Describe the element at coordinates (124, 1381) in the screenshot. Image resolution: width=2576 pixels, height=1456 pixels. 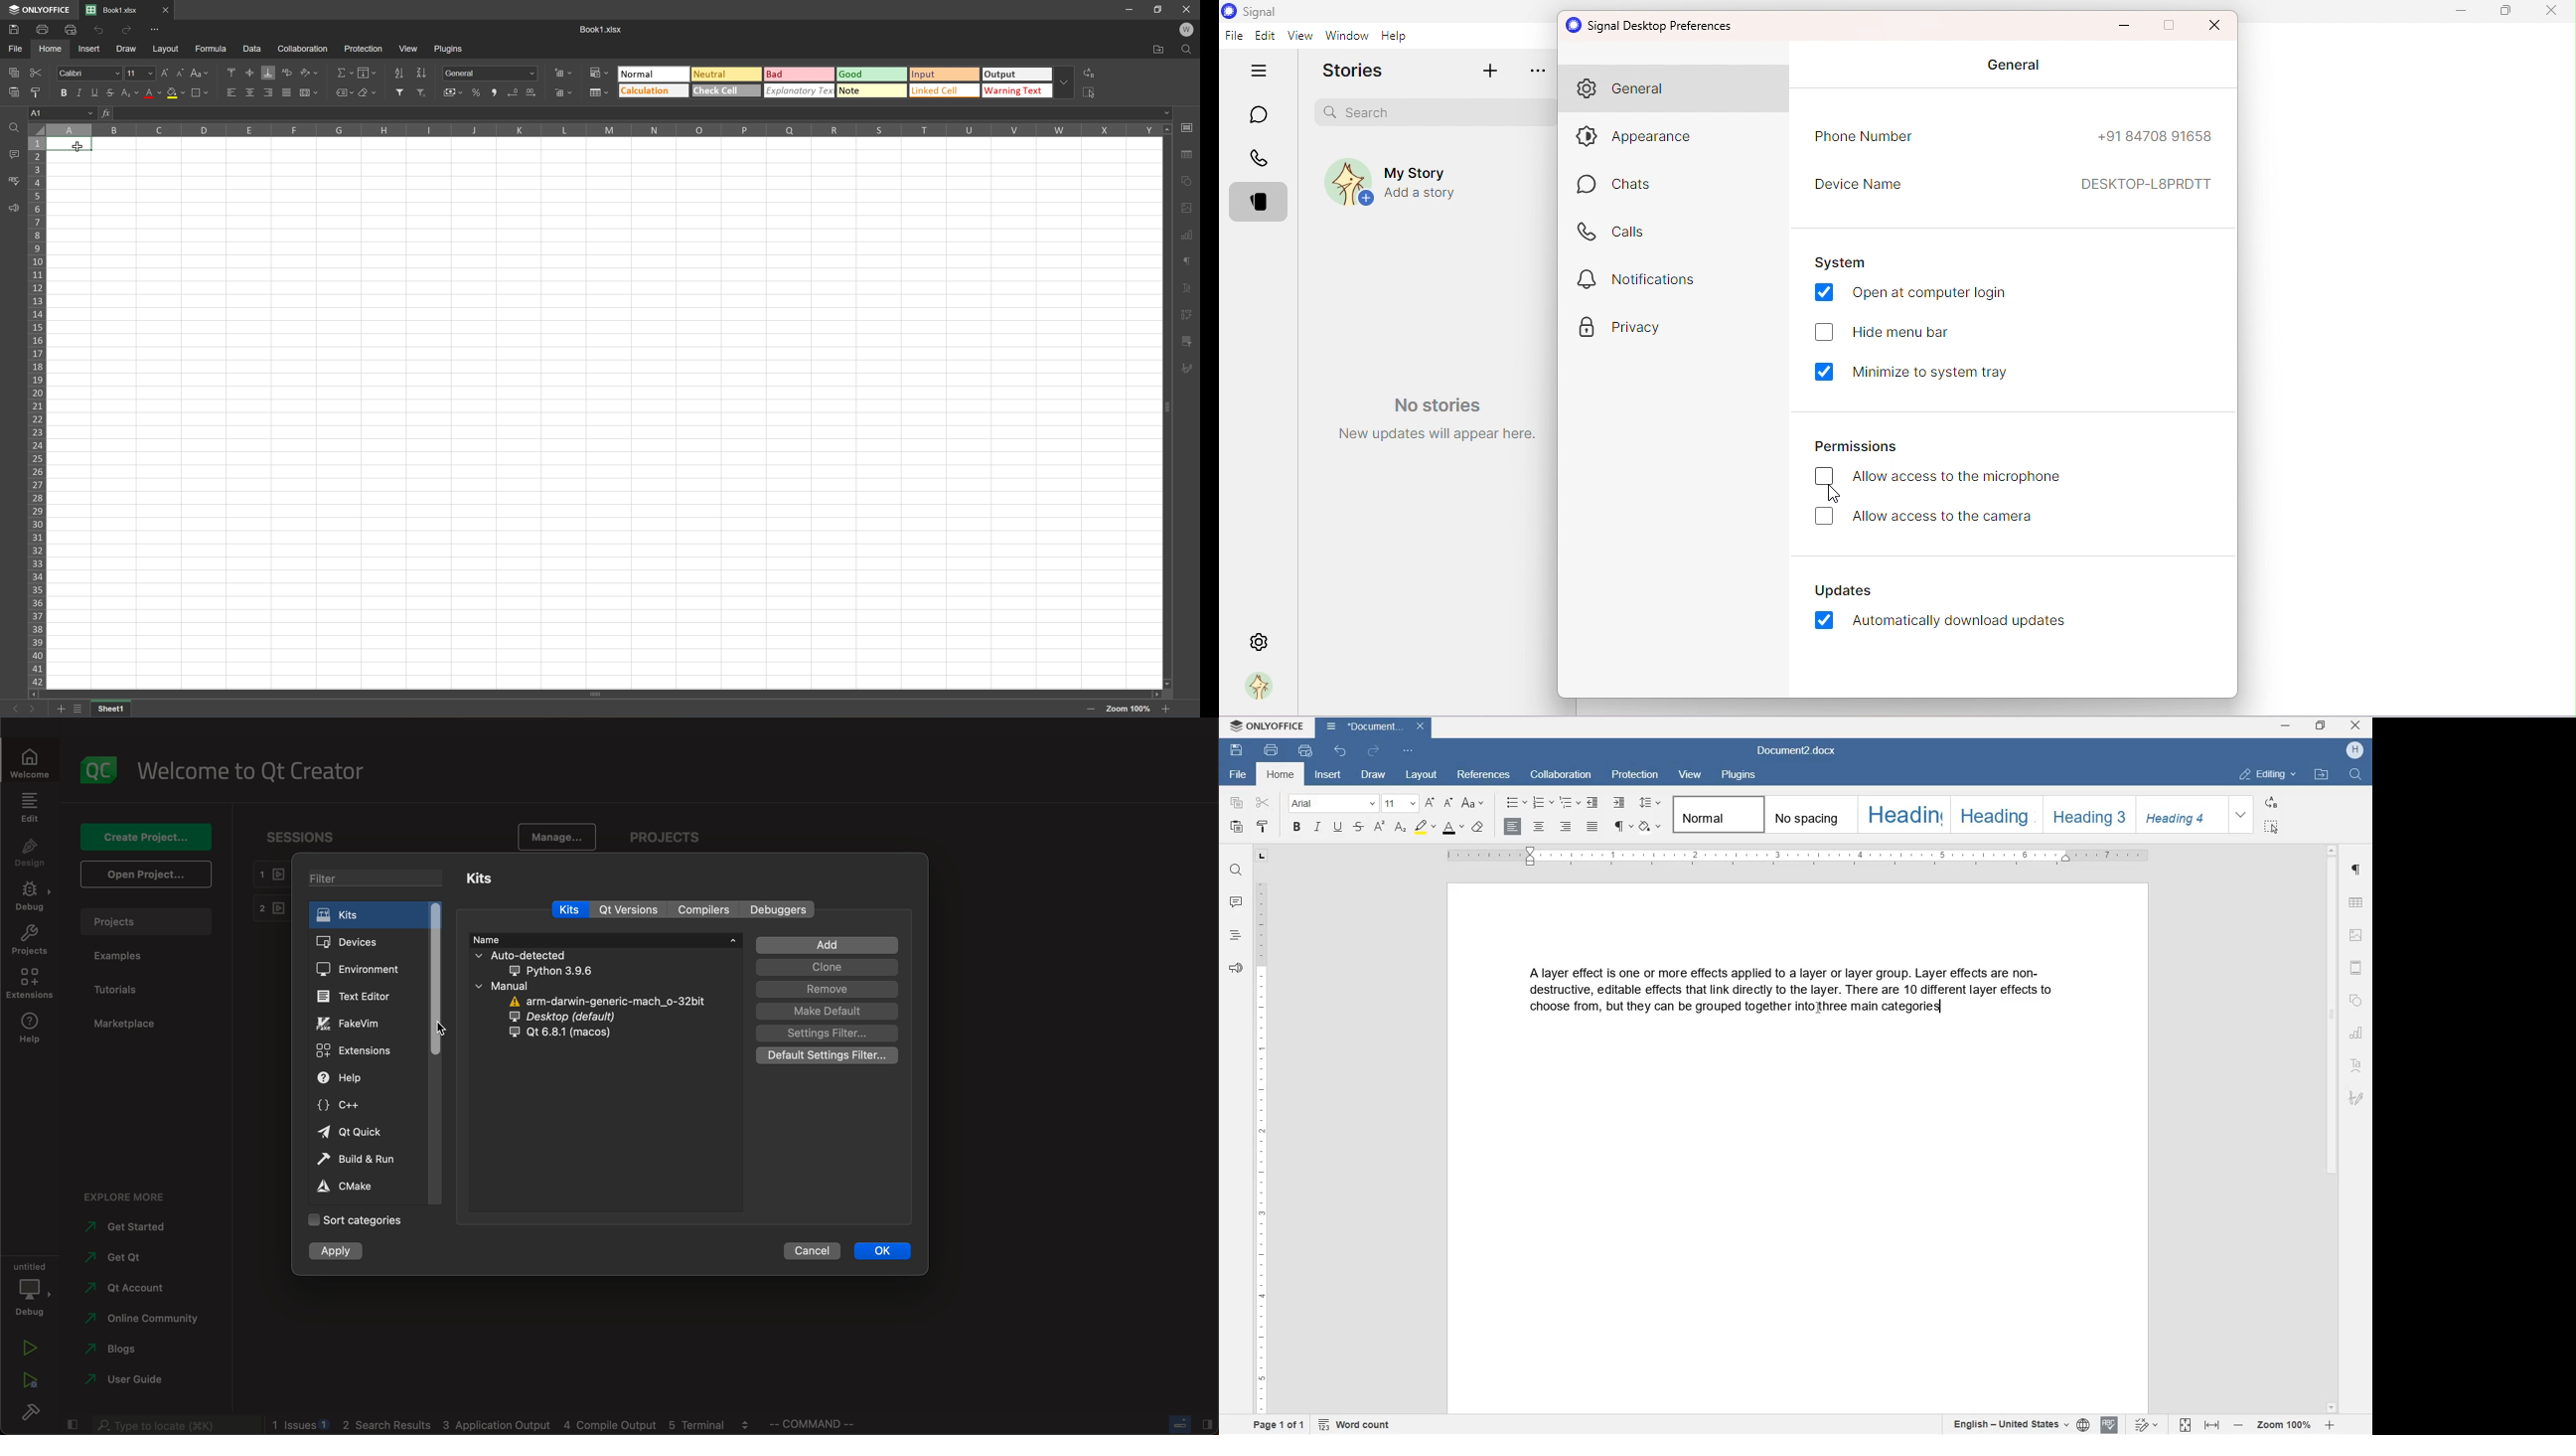
I see `guide` at that location.